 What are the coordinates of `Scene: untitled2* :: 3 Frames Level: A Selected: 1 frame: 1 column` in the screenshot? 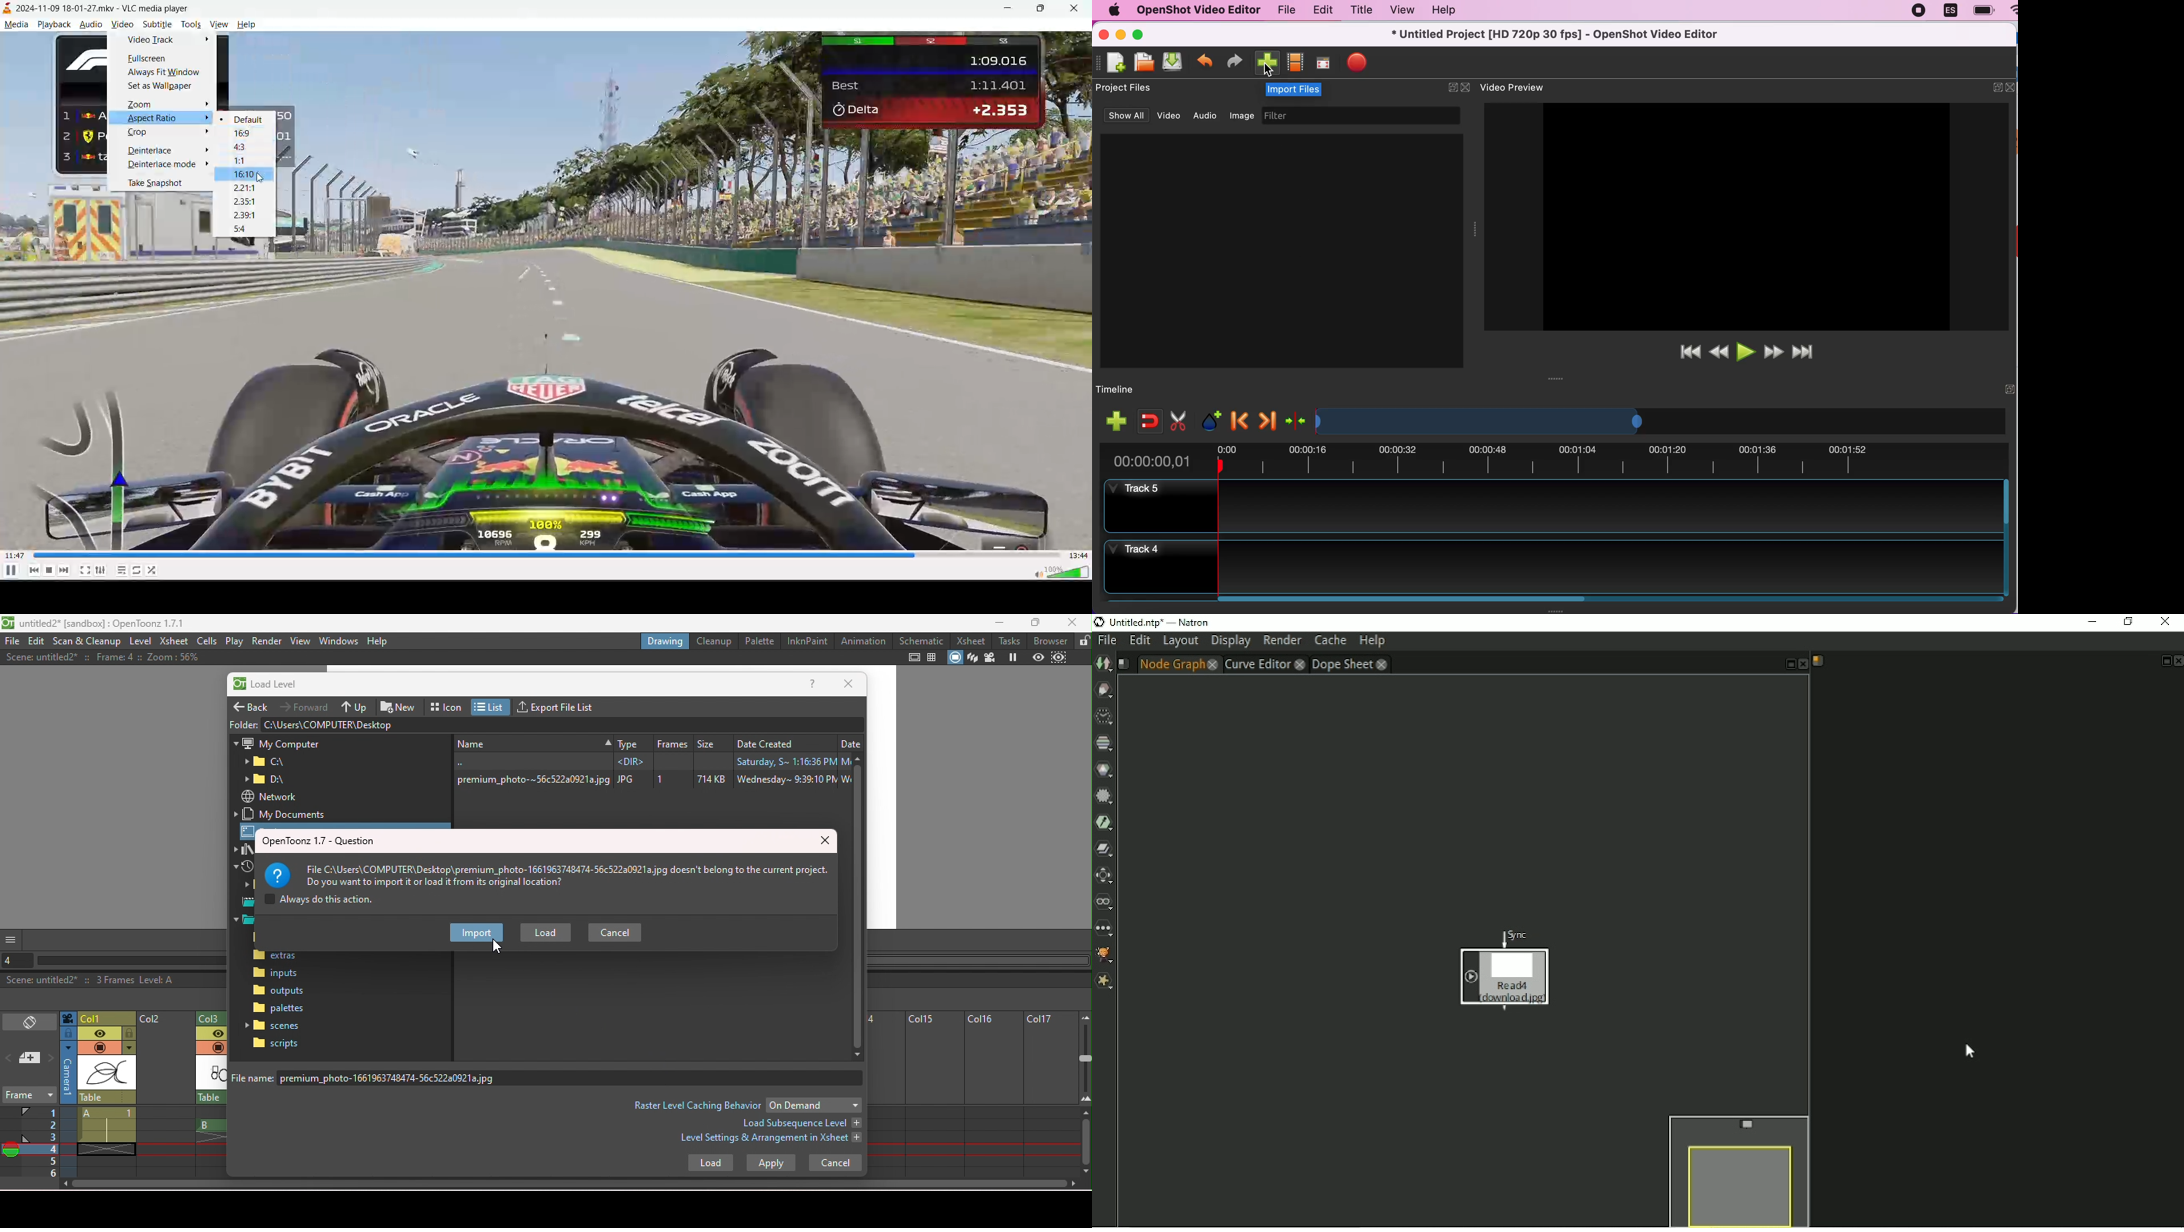 It's located at (114, 981).